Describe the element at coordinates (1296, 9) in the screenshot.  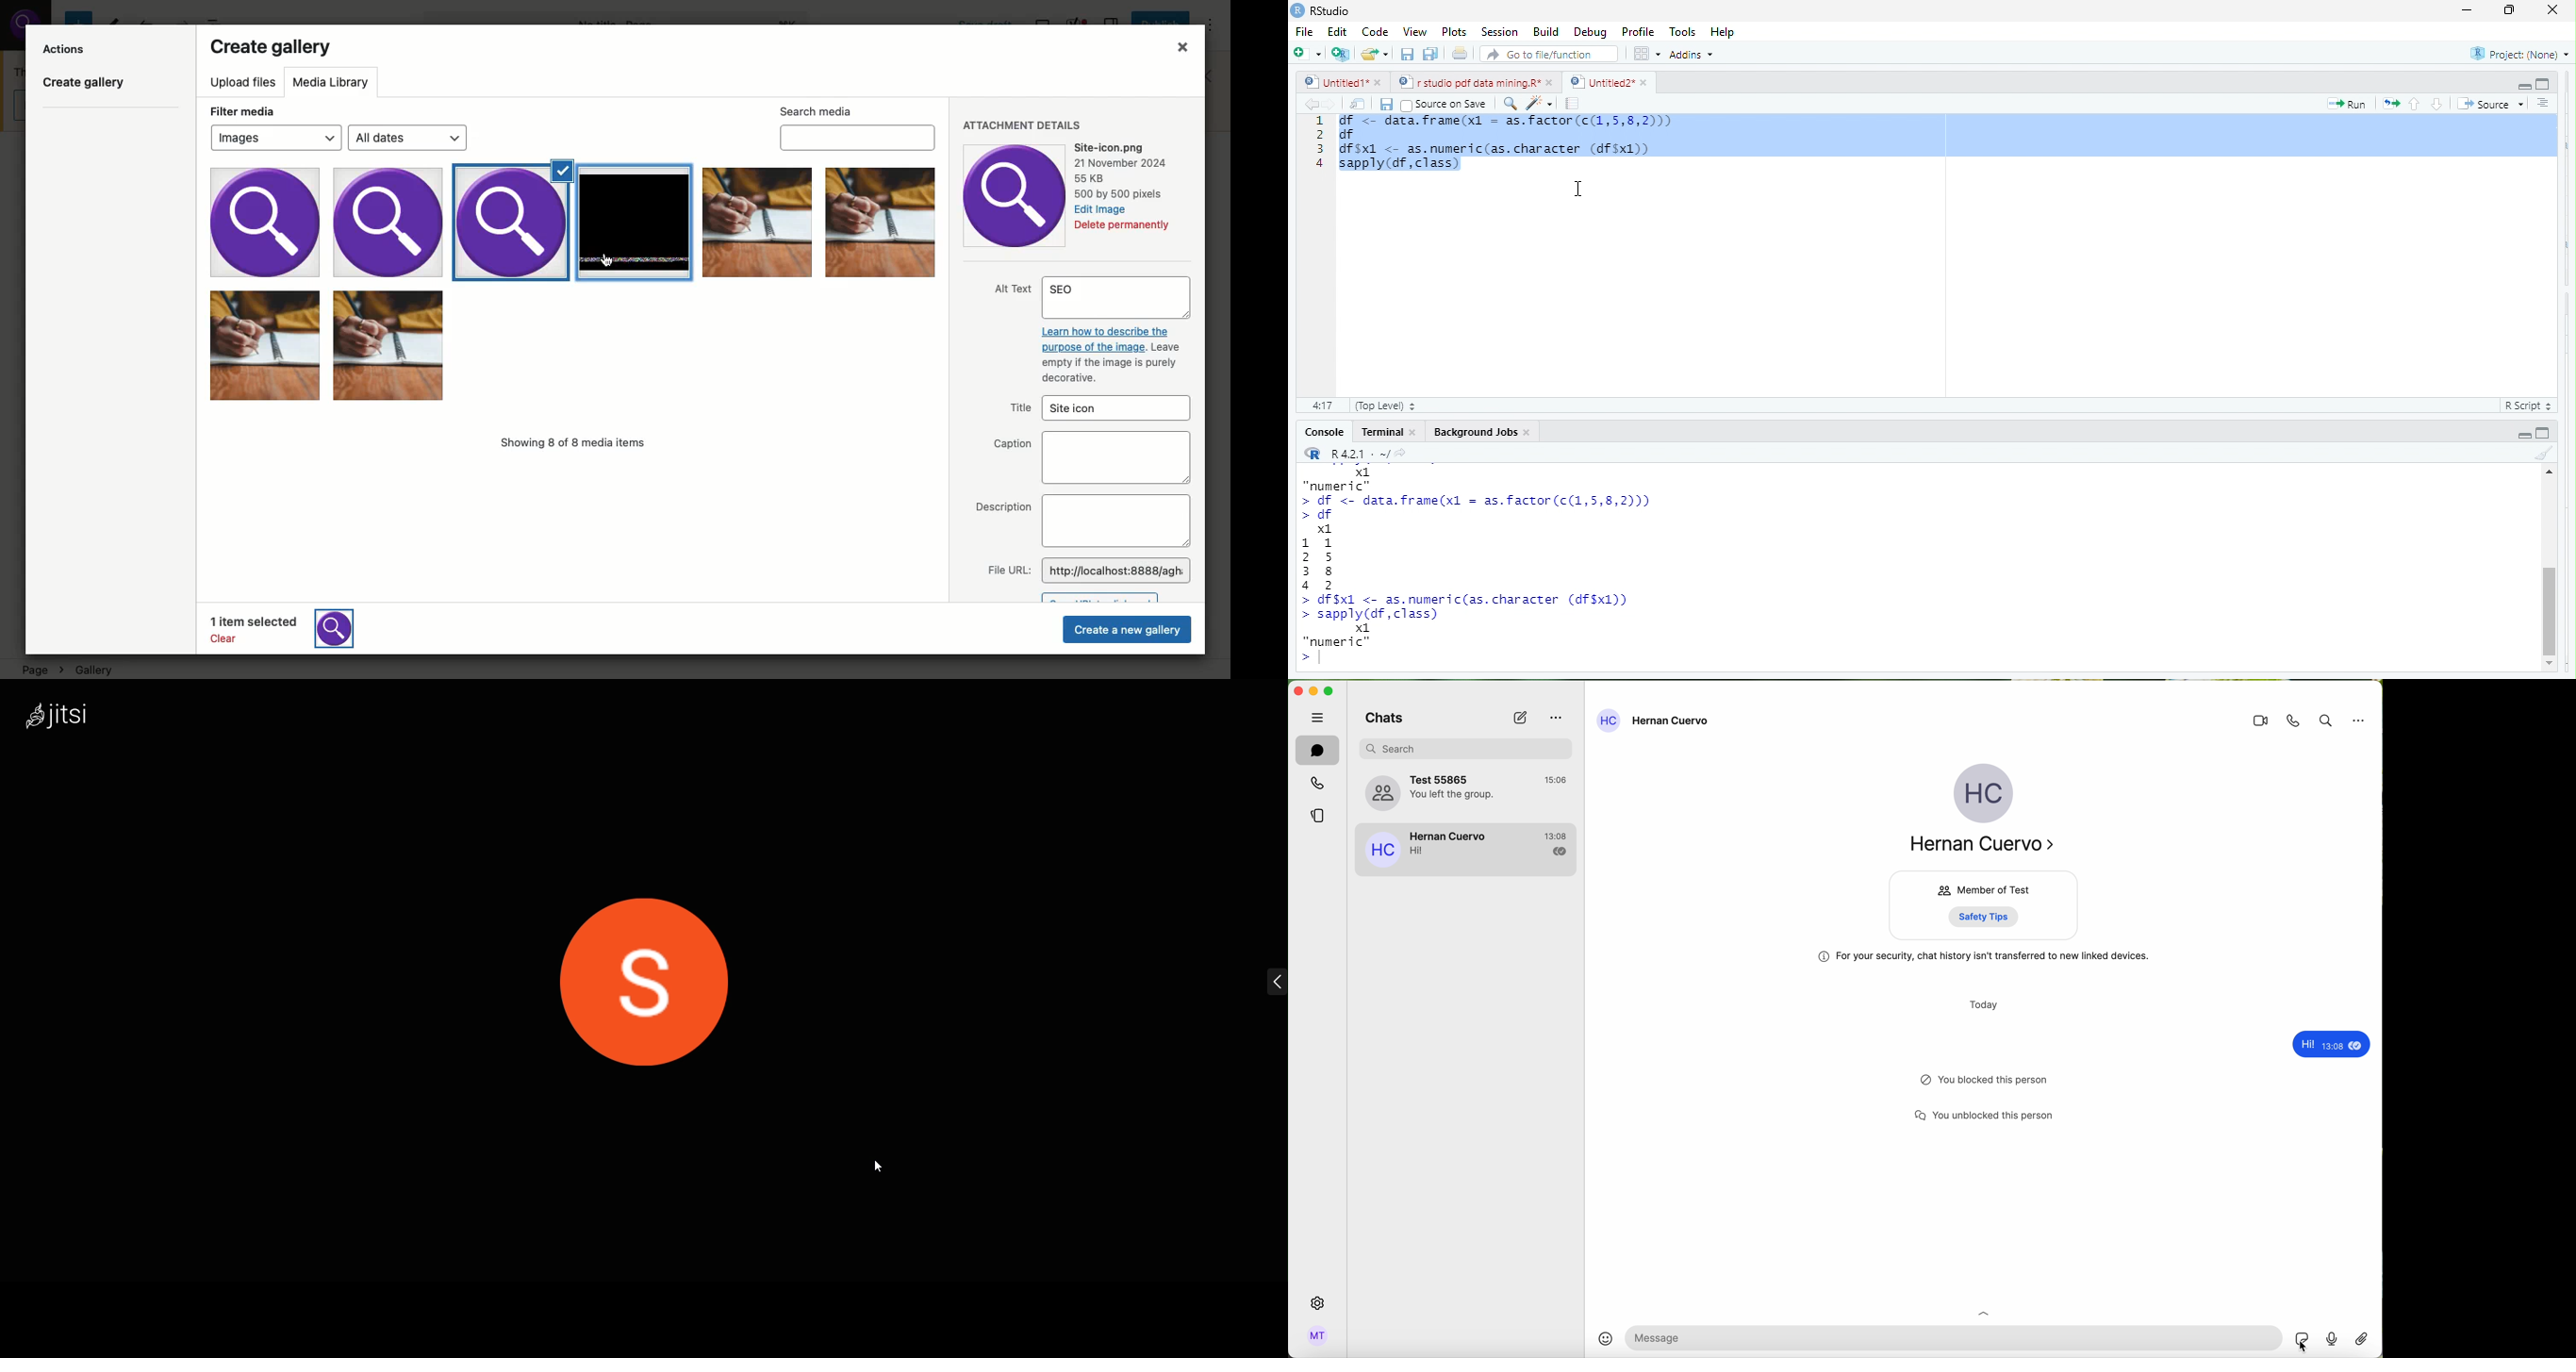
I see `r studio logo` at that location.